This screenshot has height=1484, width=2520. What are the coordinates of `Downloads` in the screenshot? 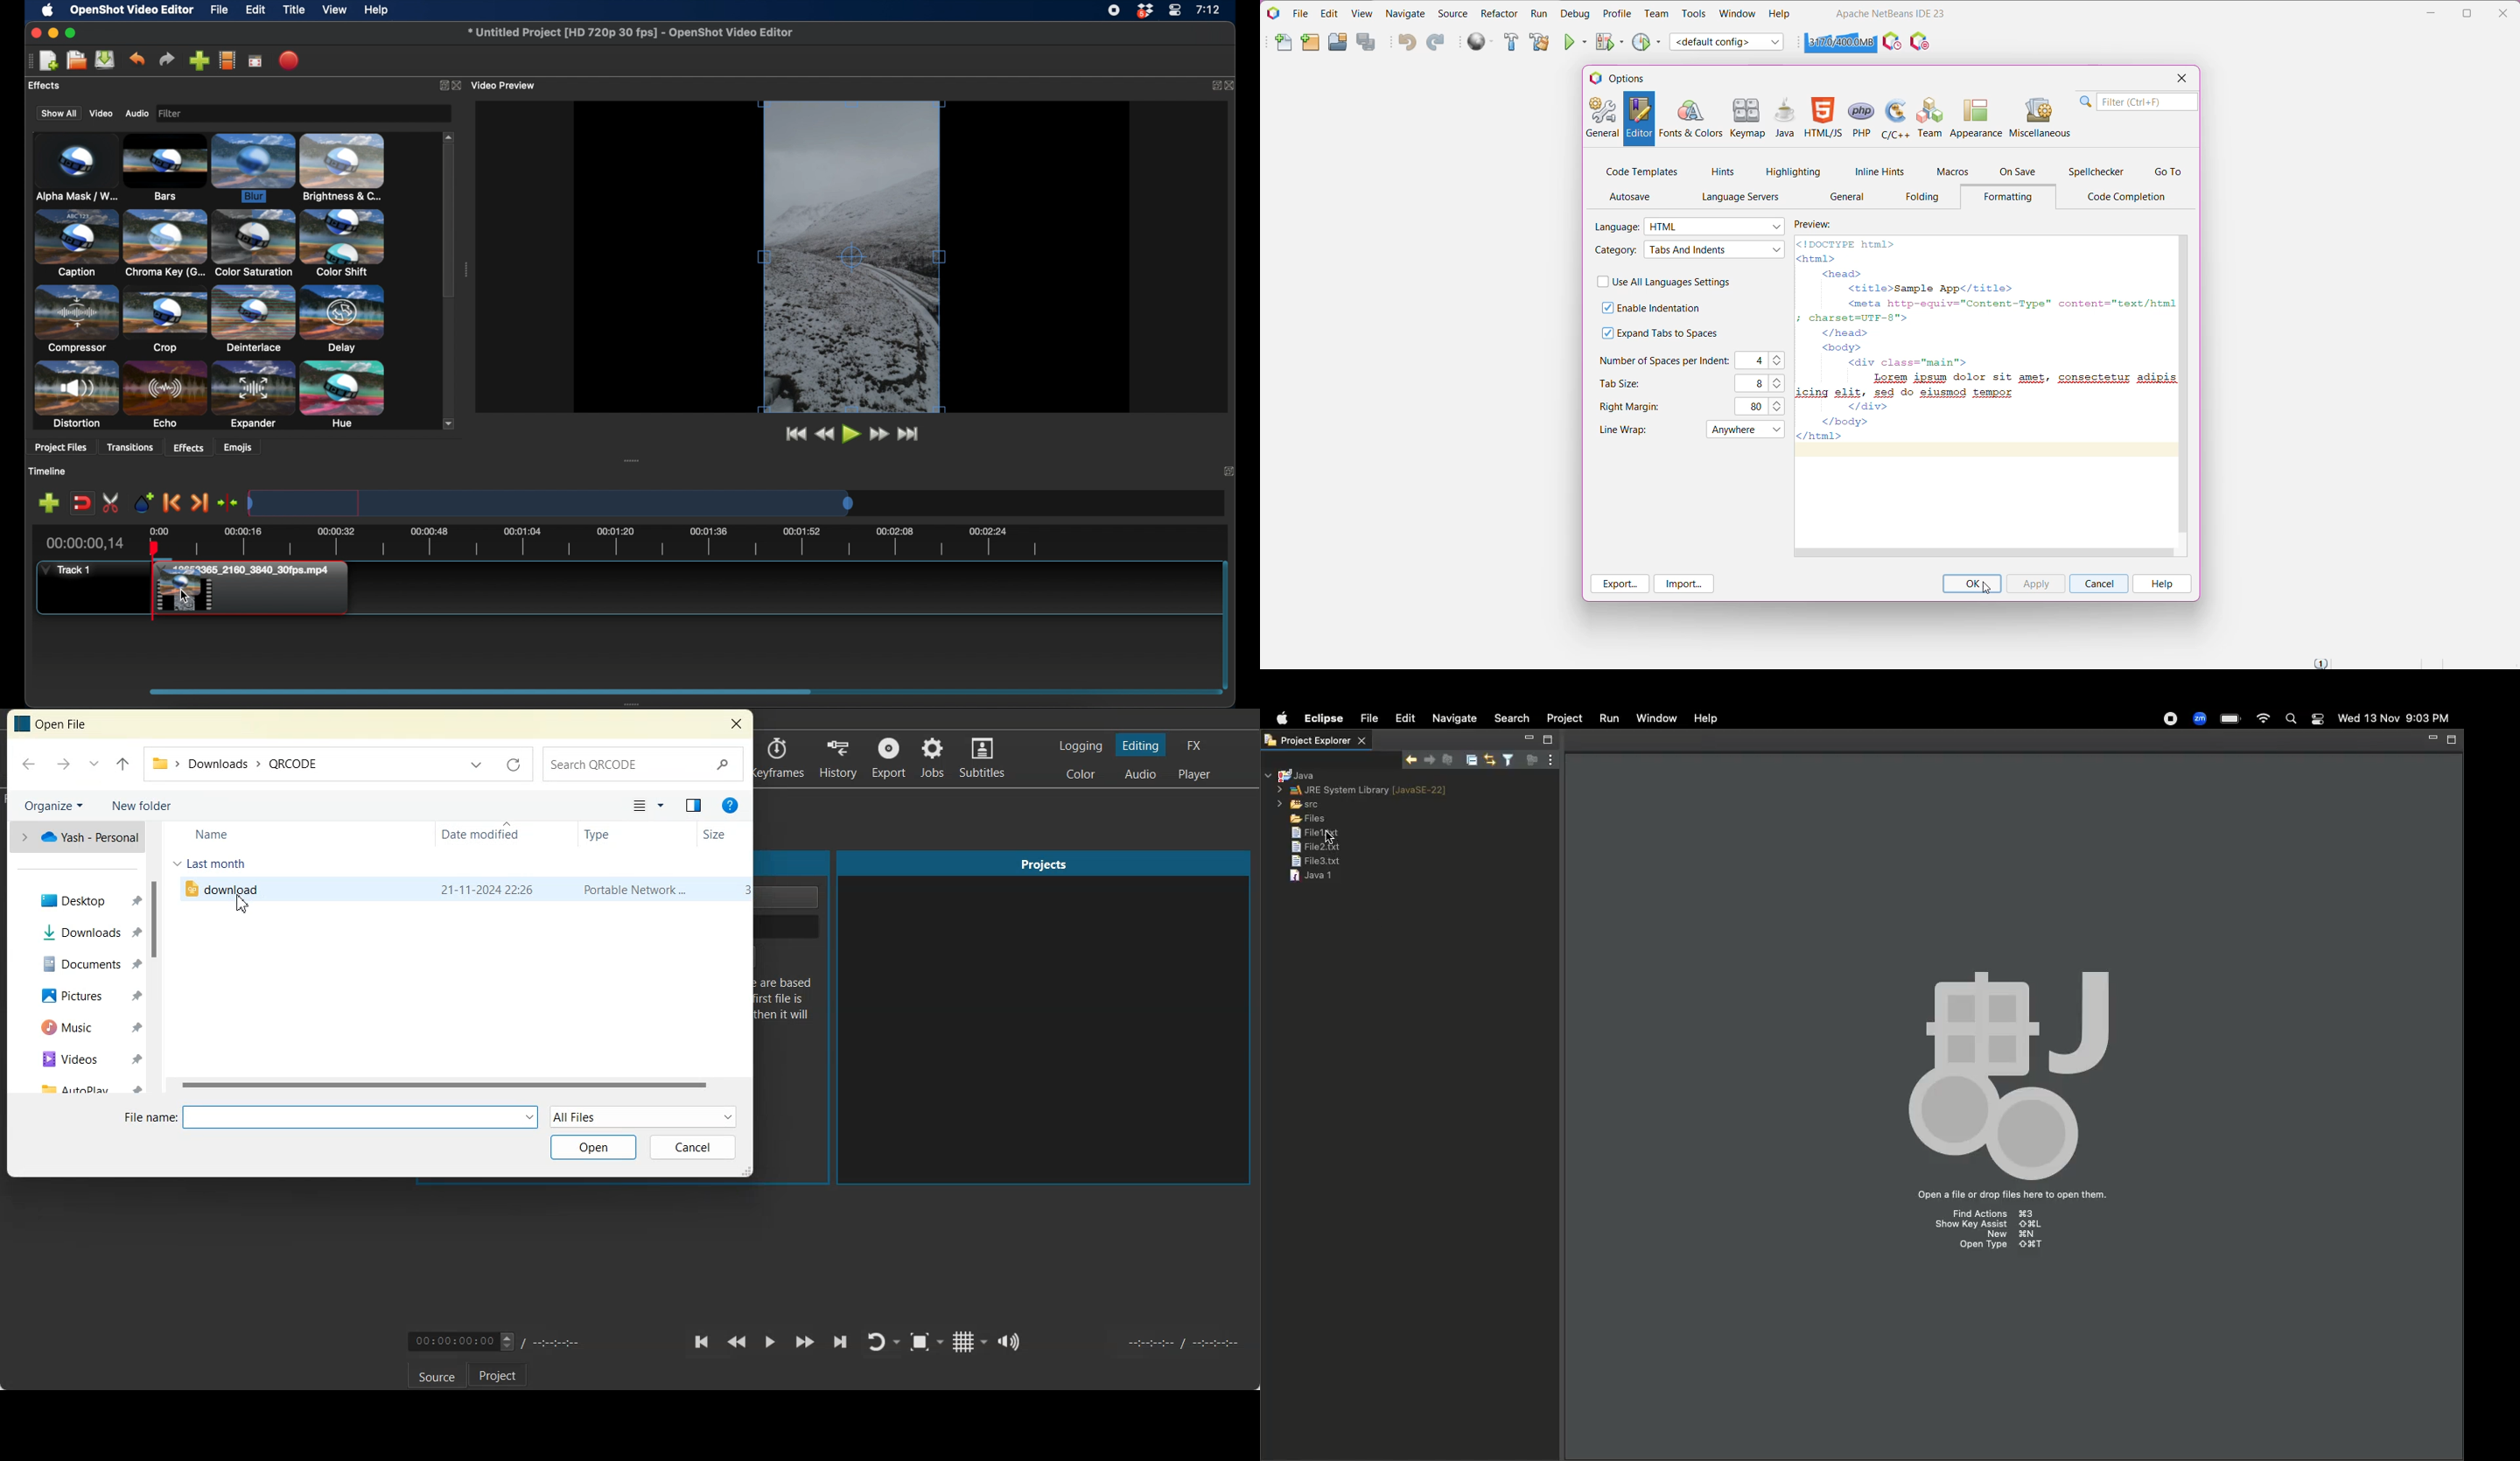 It's located at (84, 932).